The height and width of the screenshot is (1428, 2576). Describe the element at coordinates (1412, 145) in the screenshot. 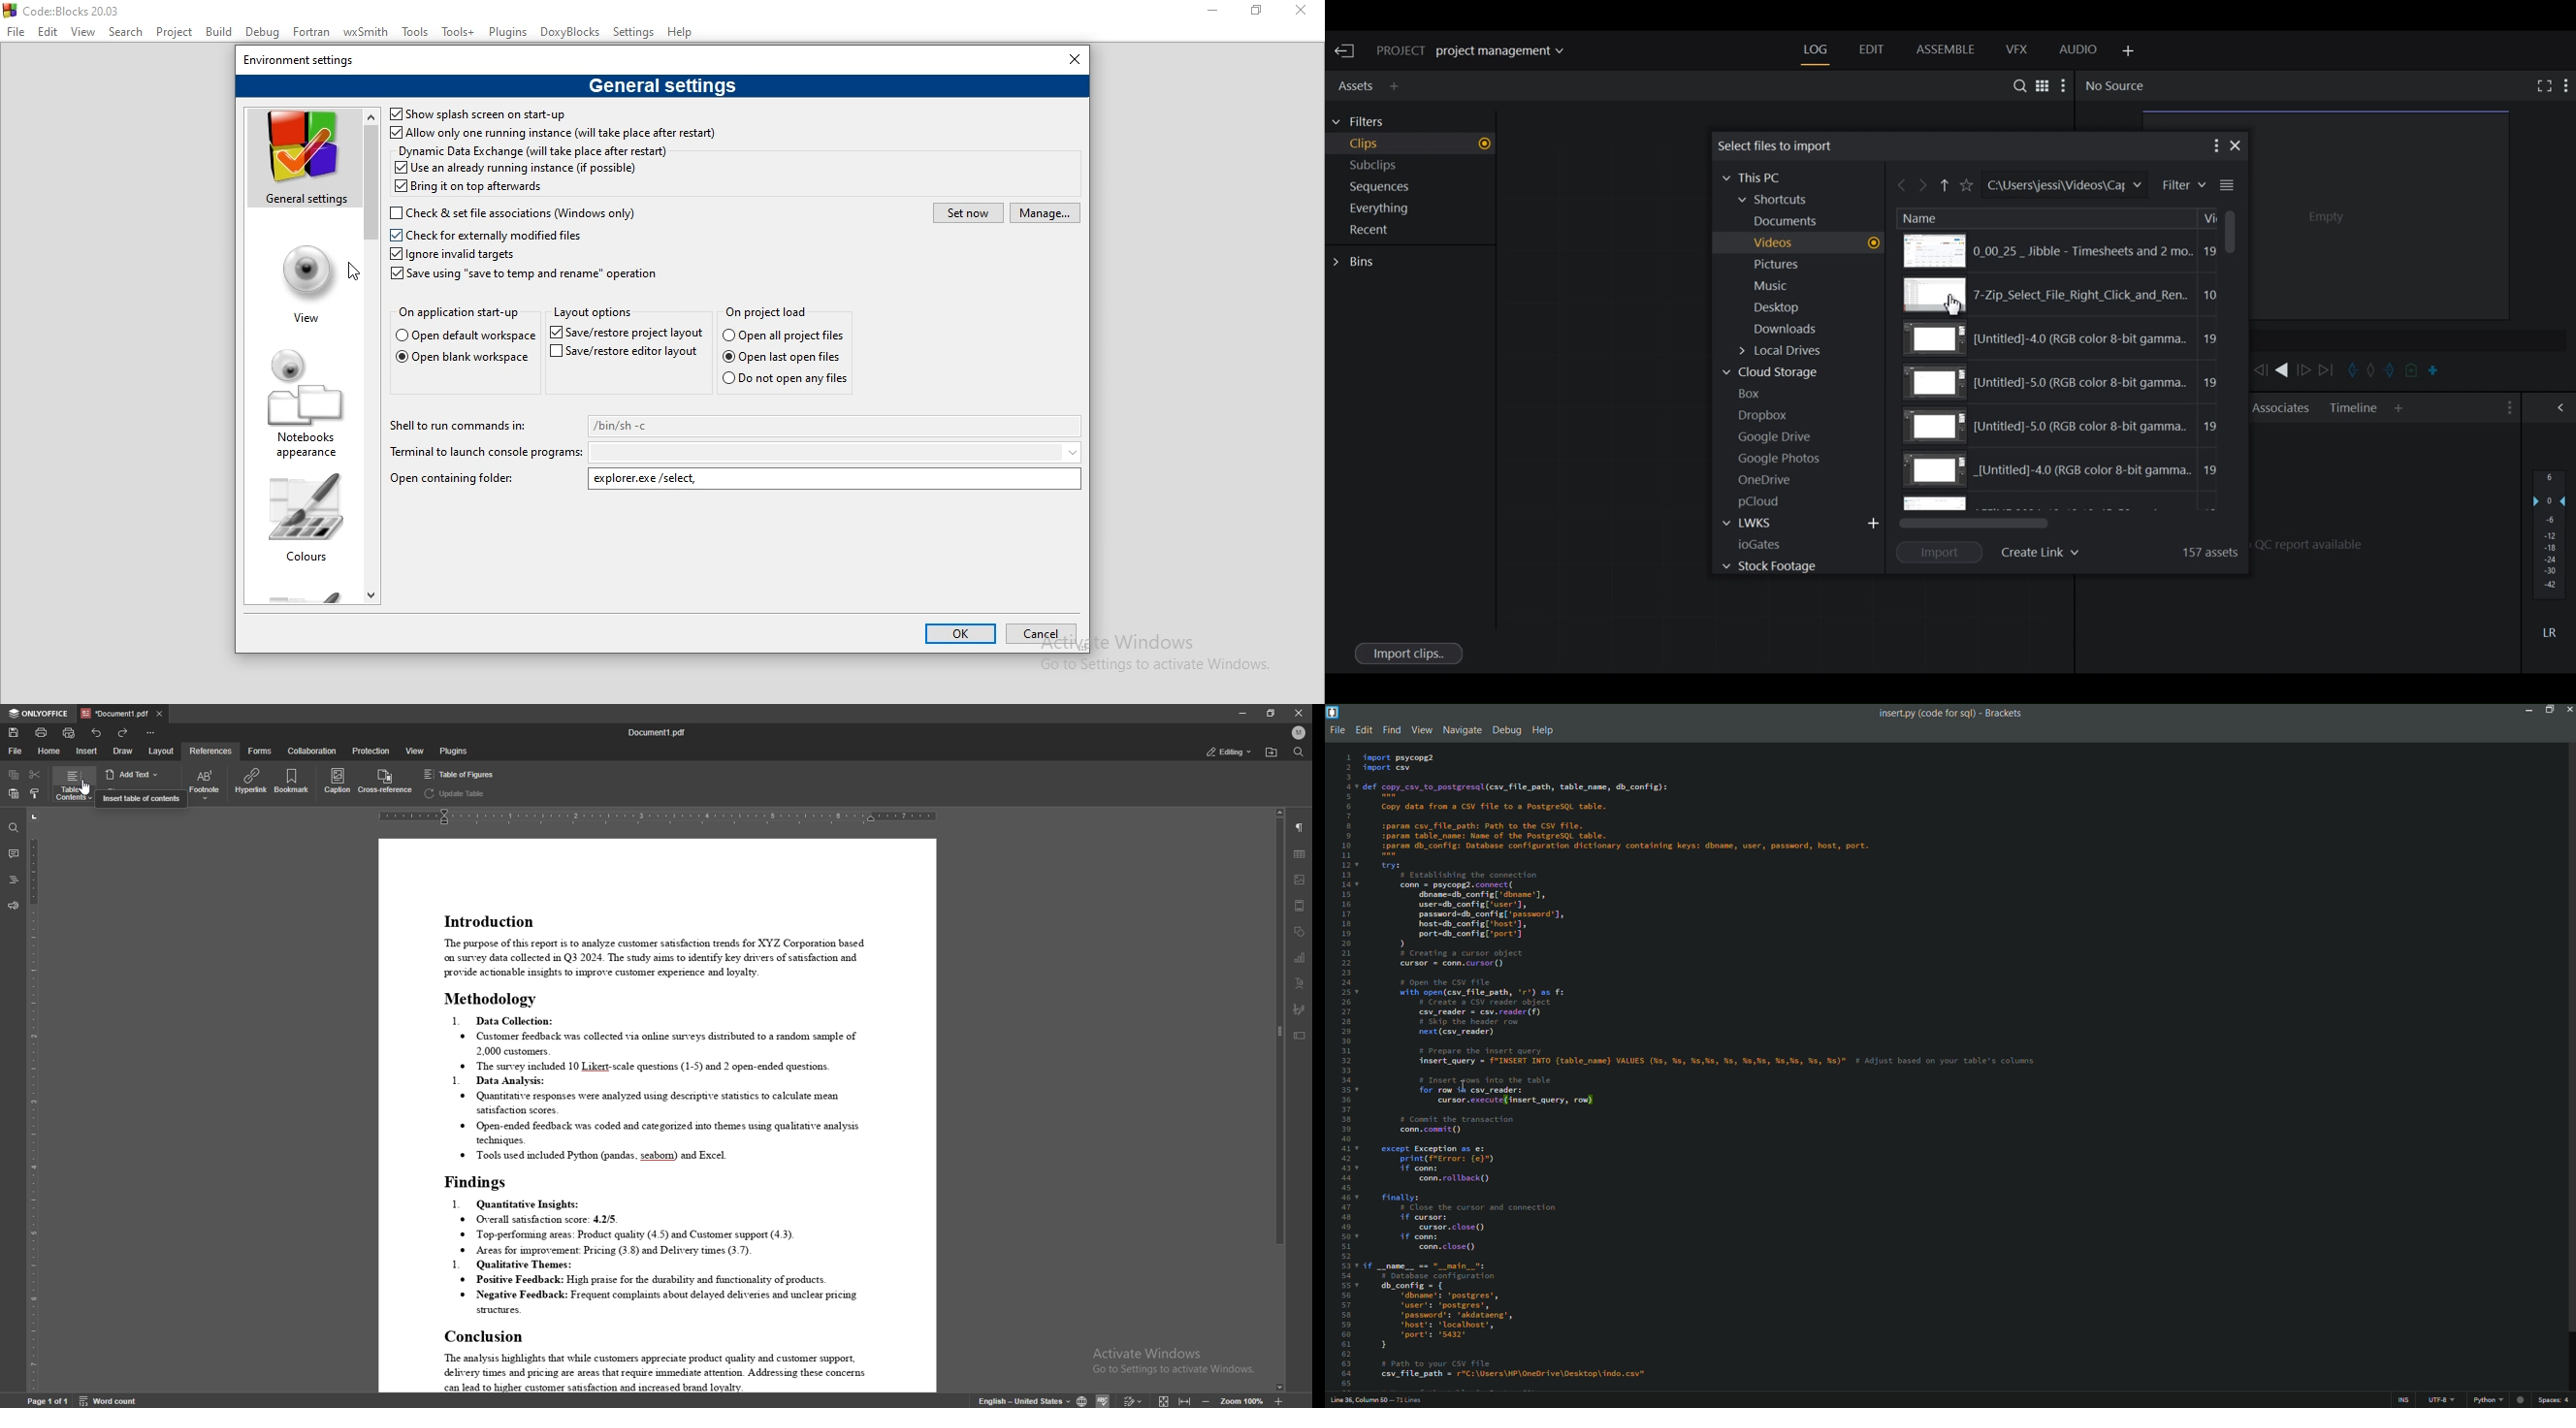

I see `Show Clips in current project` at that location.